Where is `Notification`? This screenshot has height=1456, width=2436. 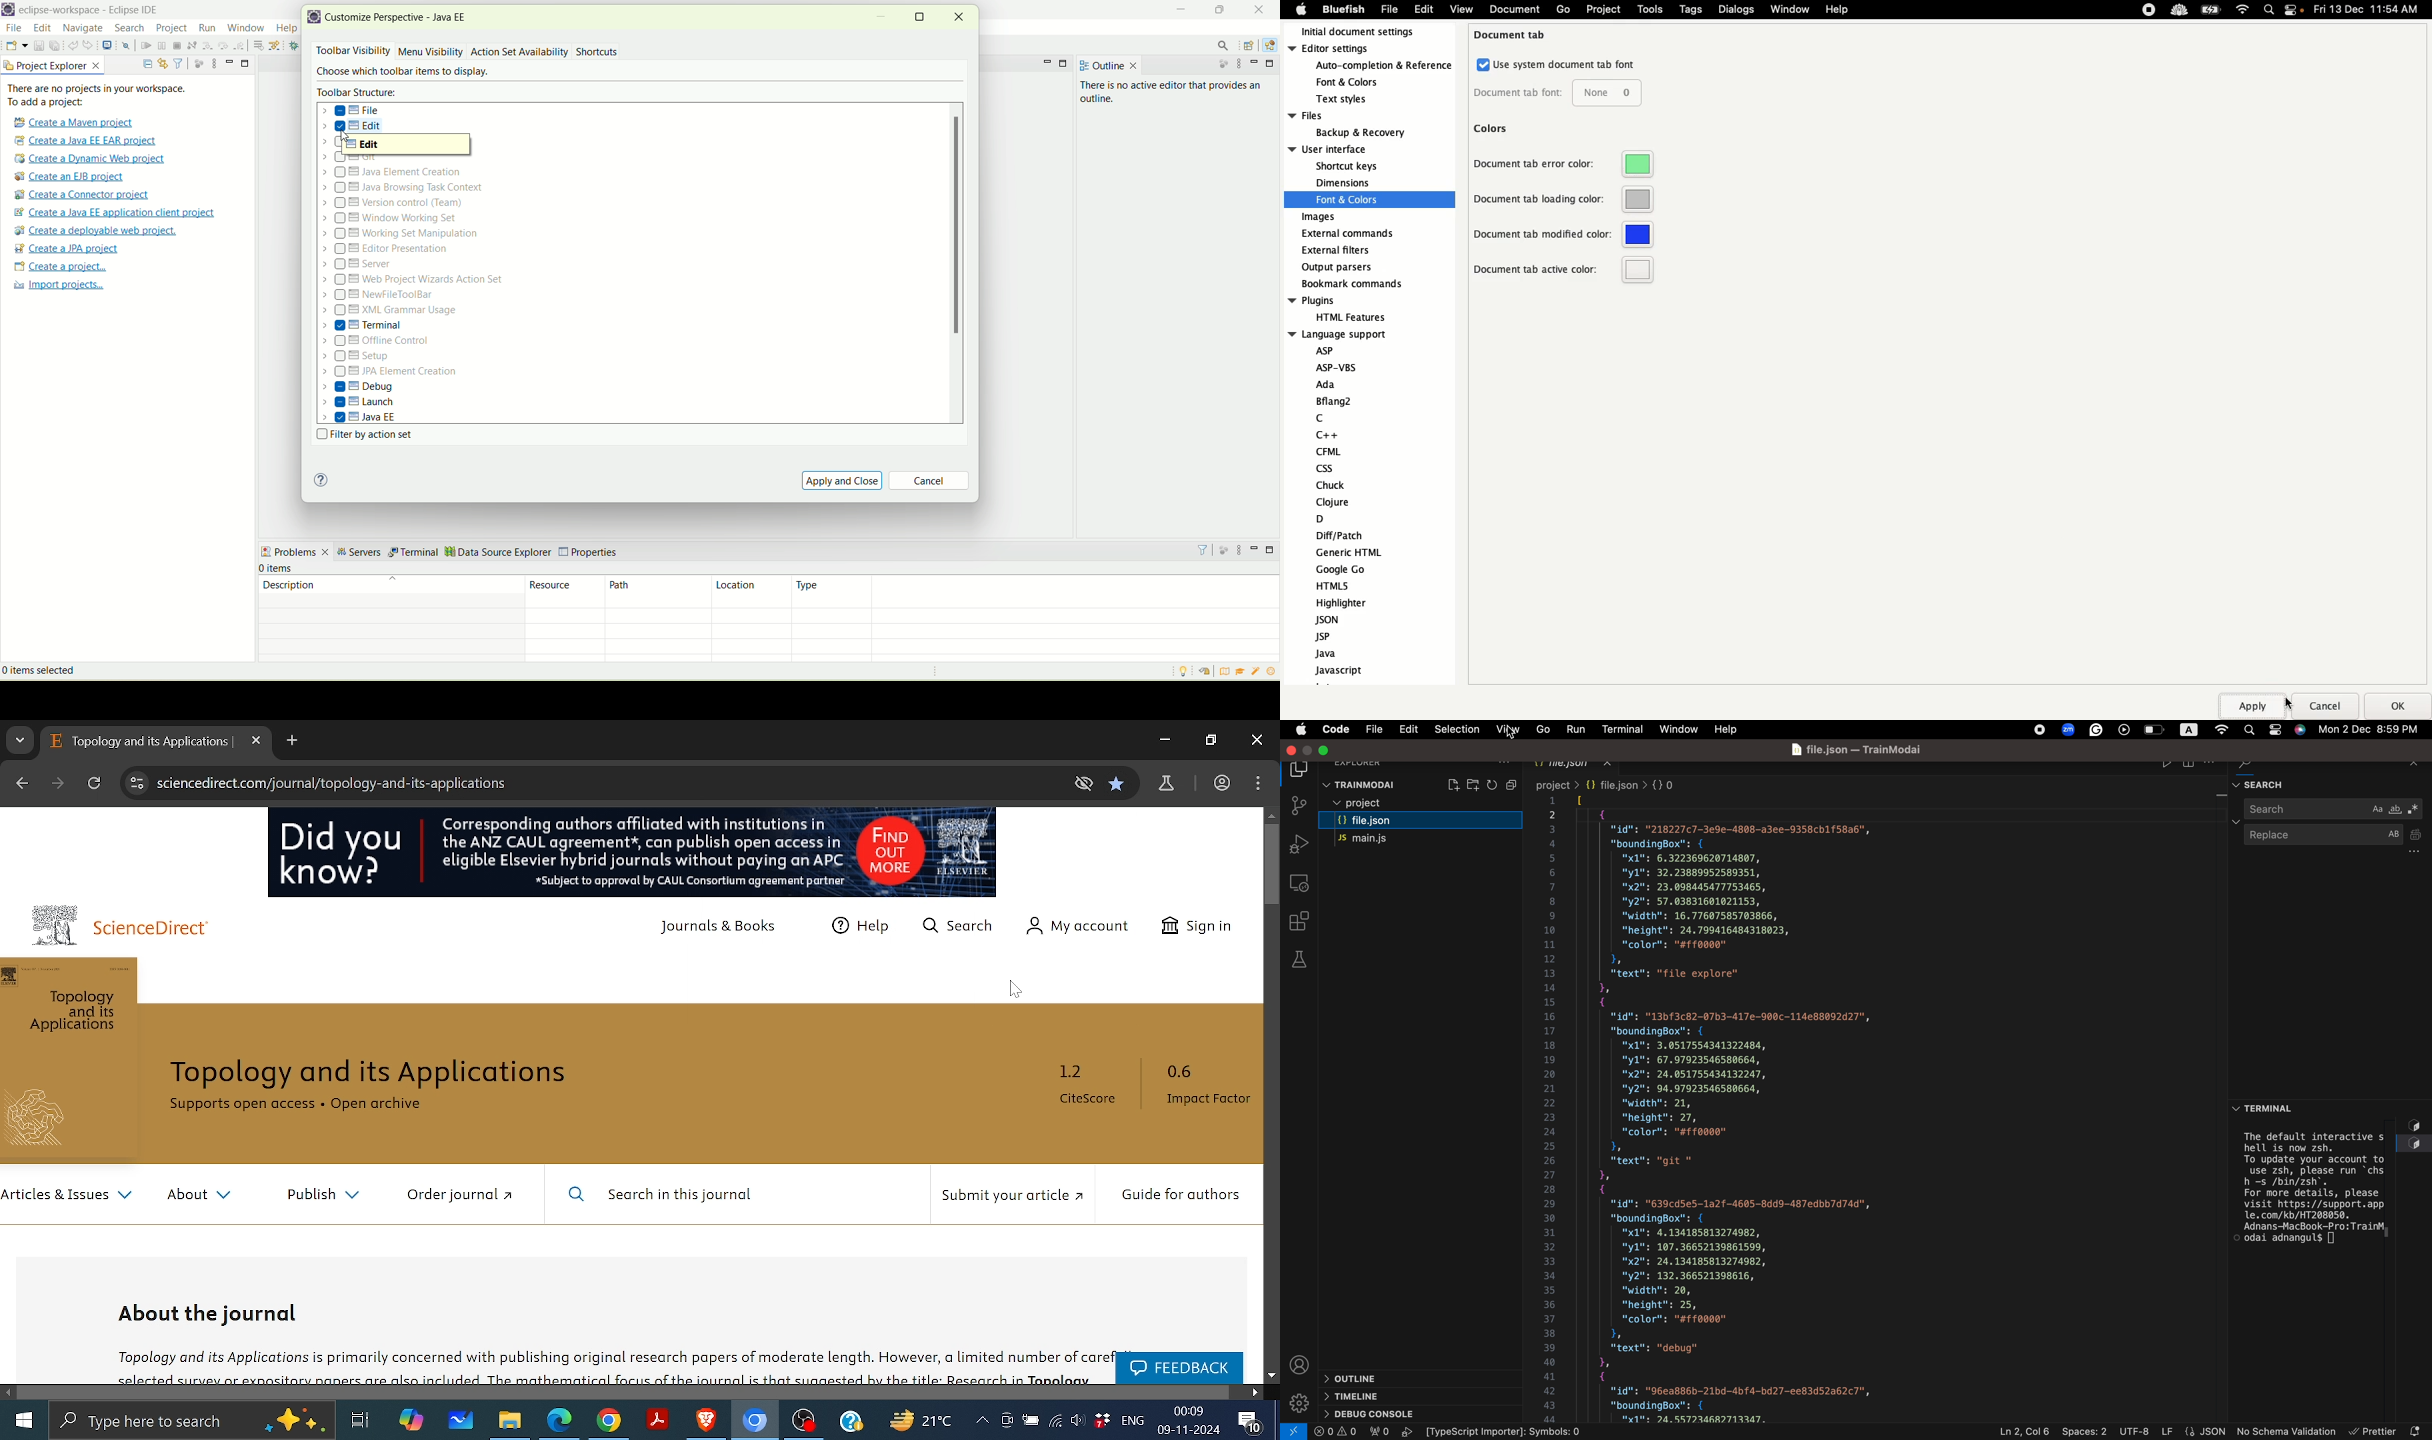 Notification is located at coordinates (1249, 1422).